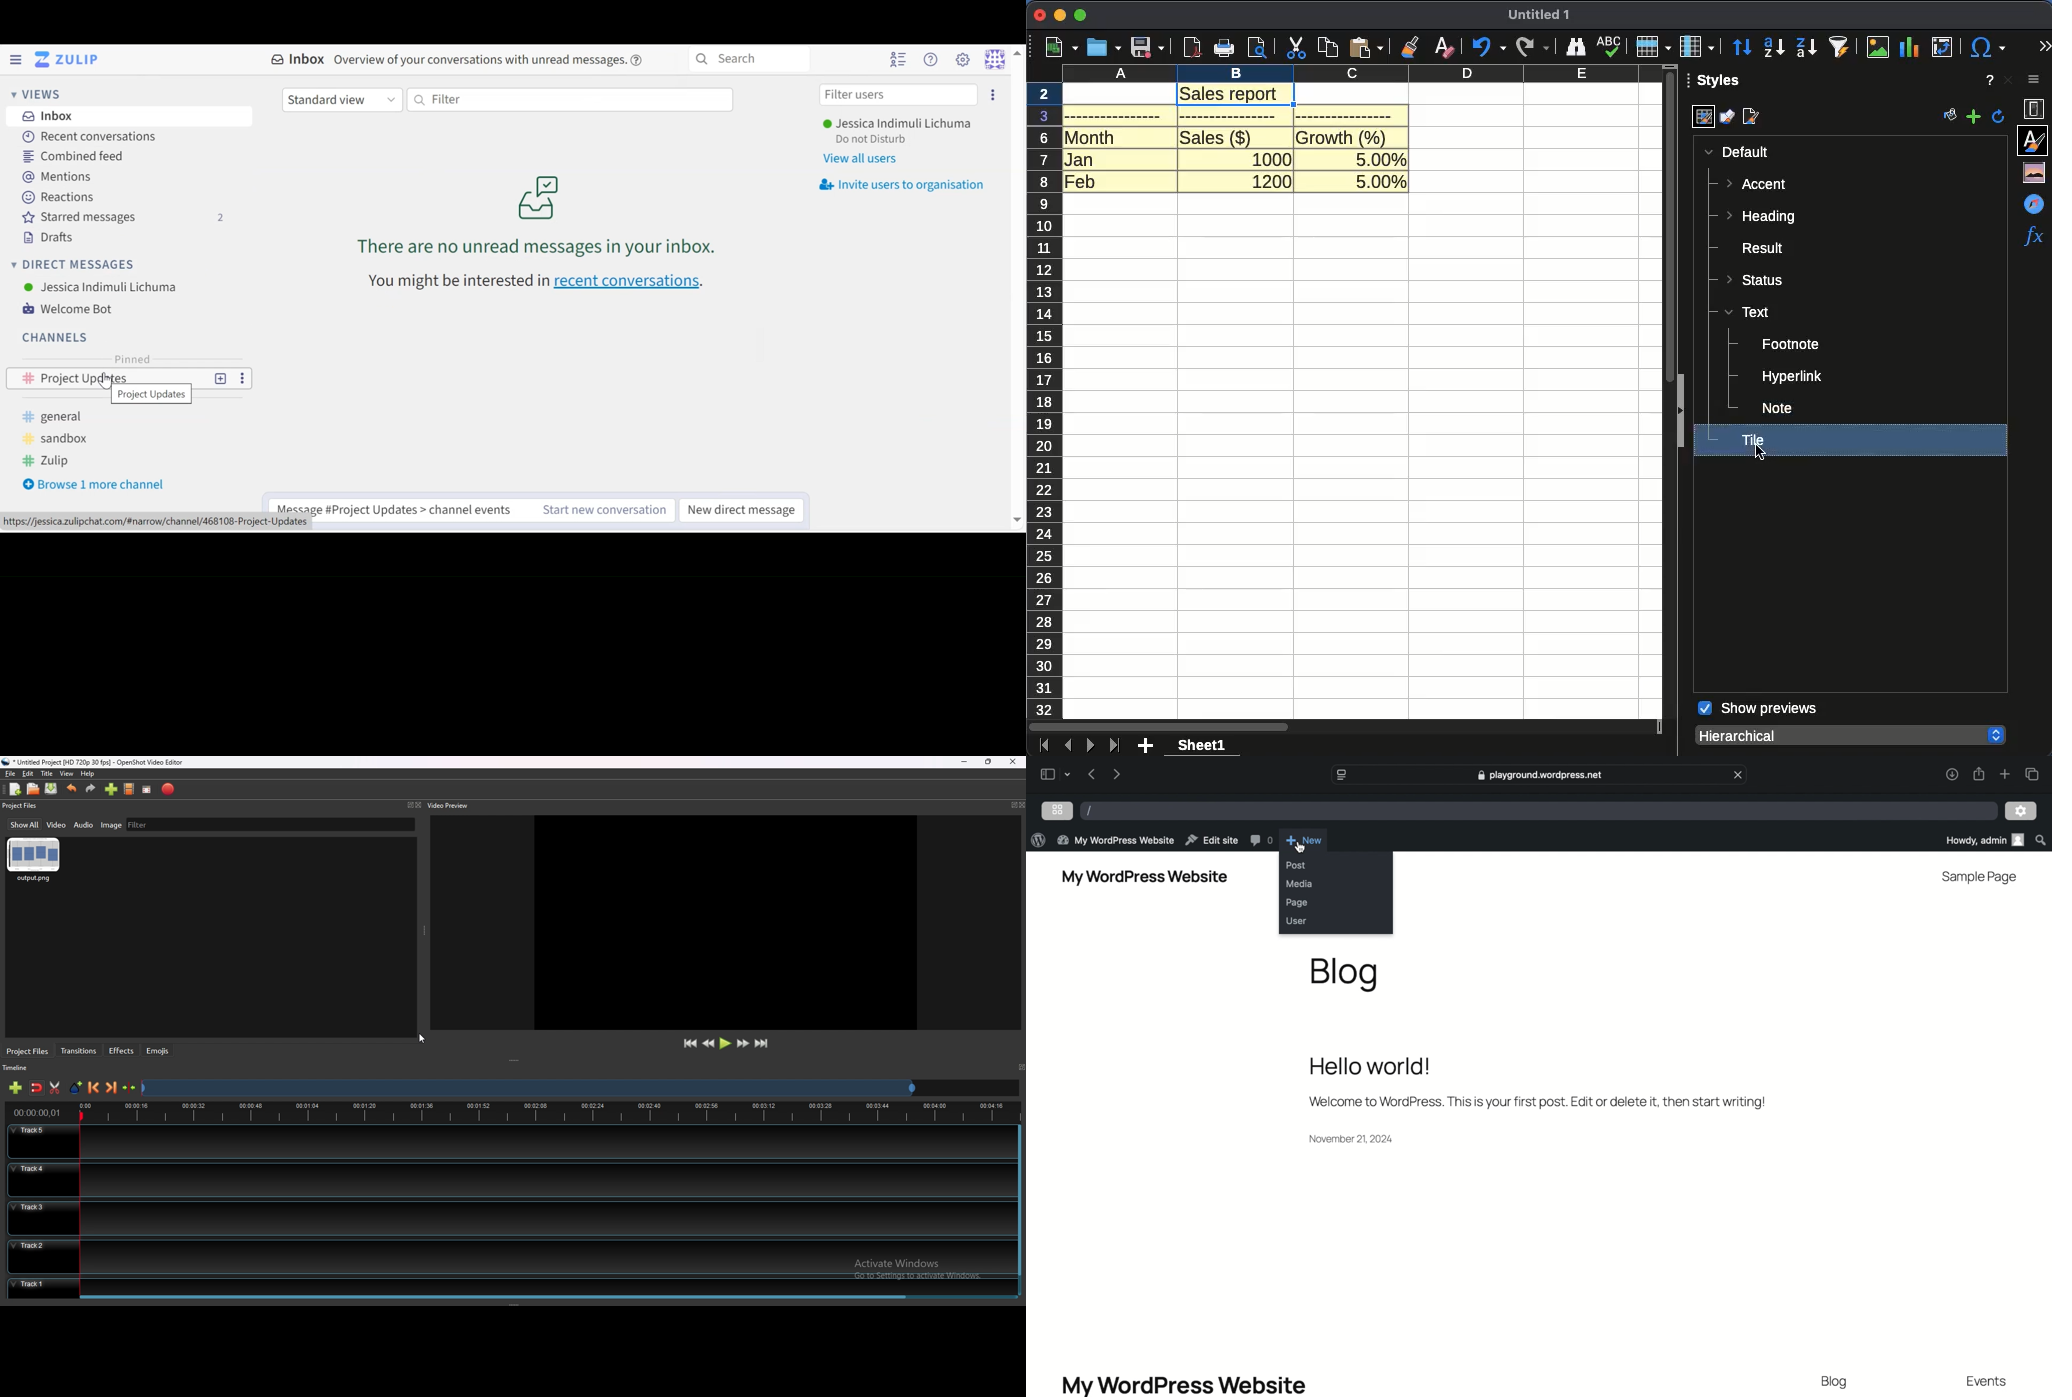  I want to click on accent, so click(1758, 184).